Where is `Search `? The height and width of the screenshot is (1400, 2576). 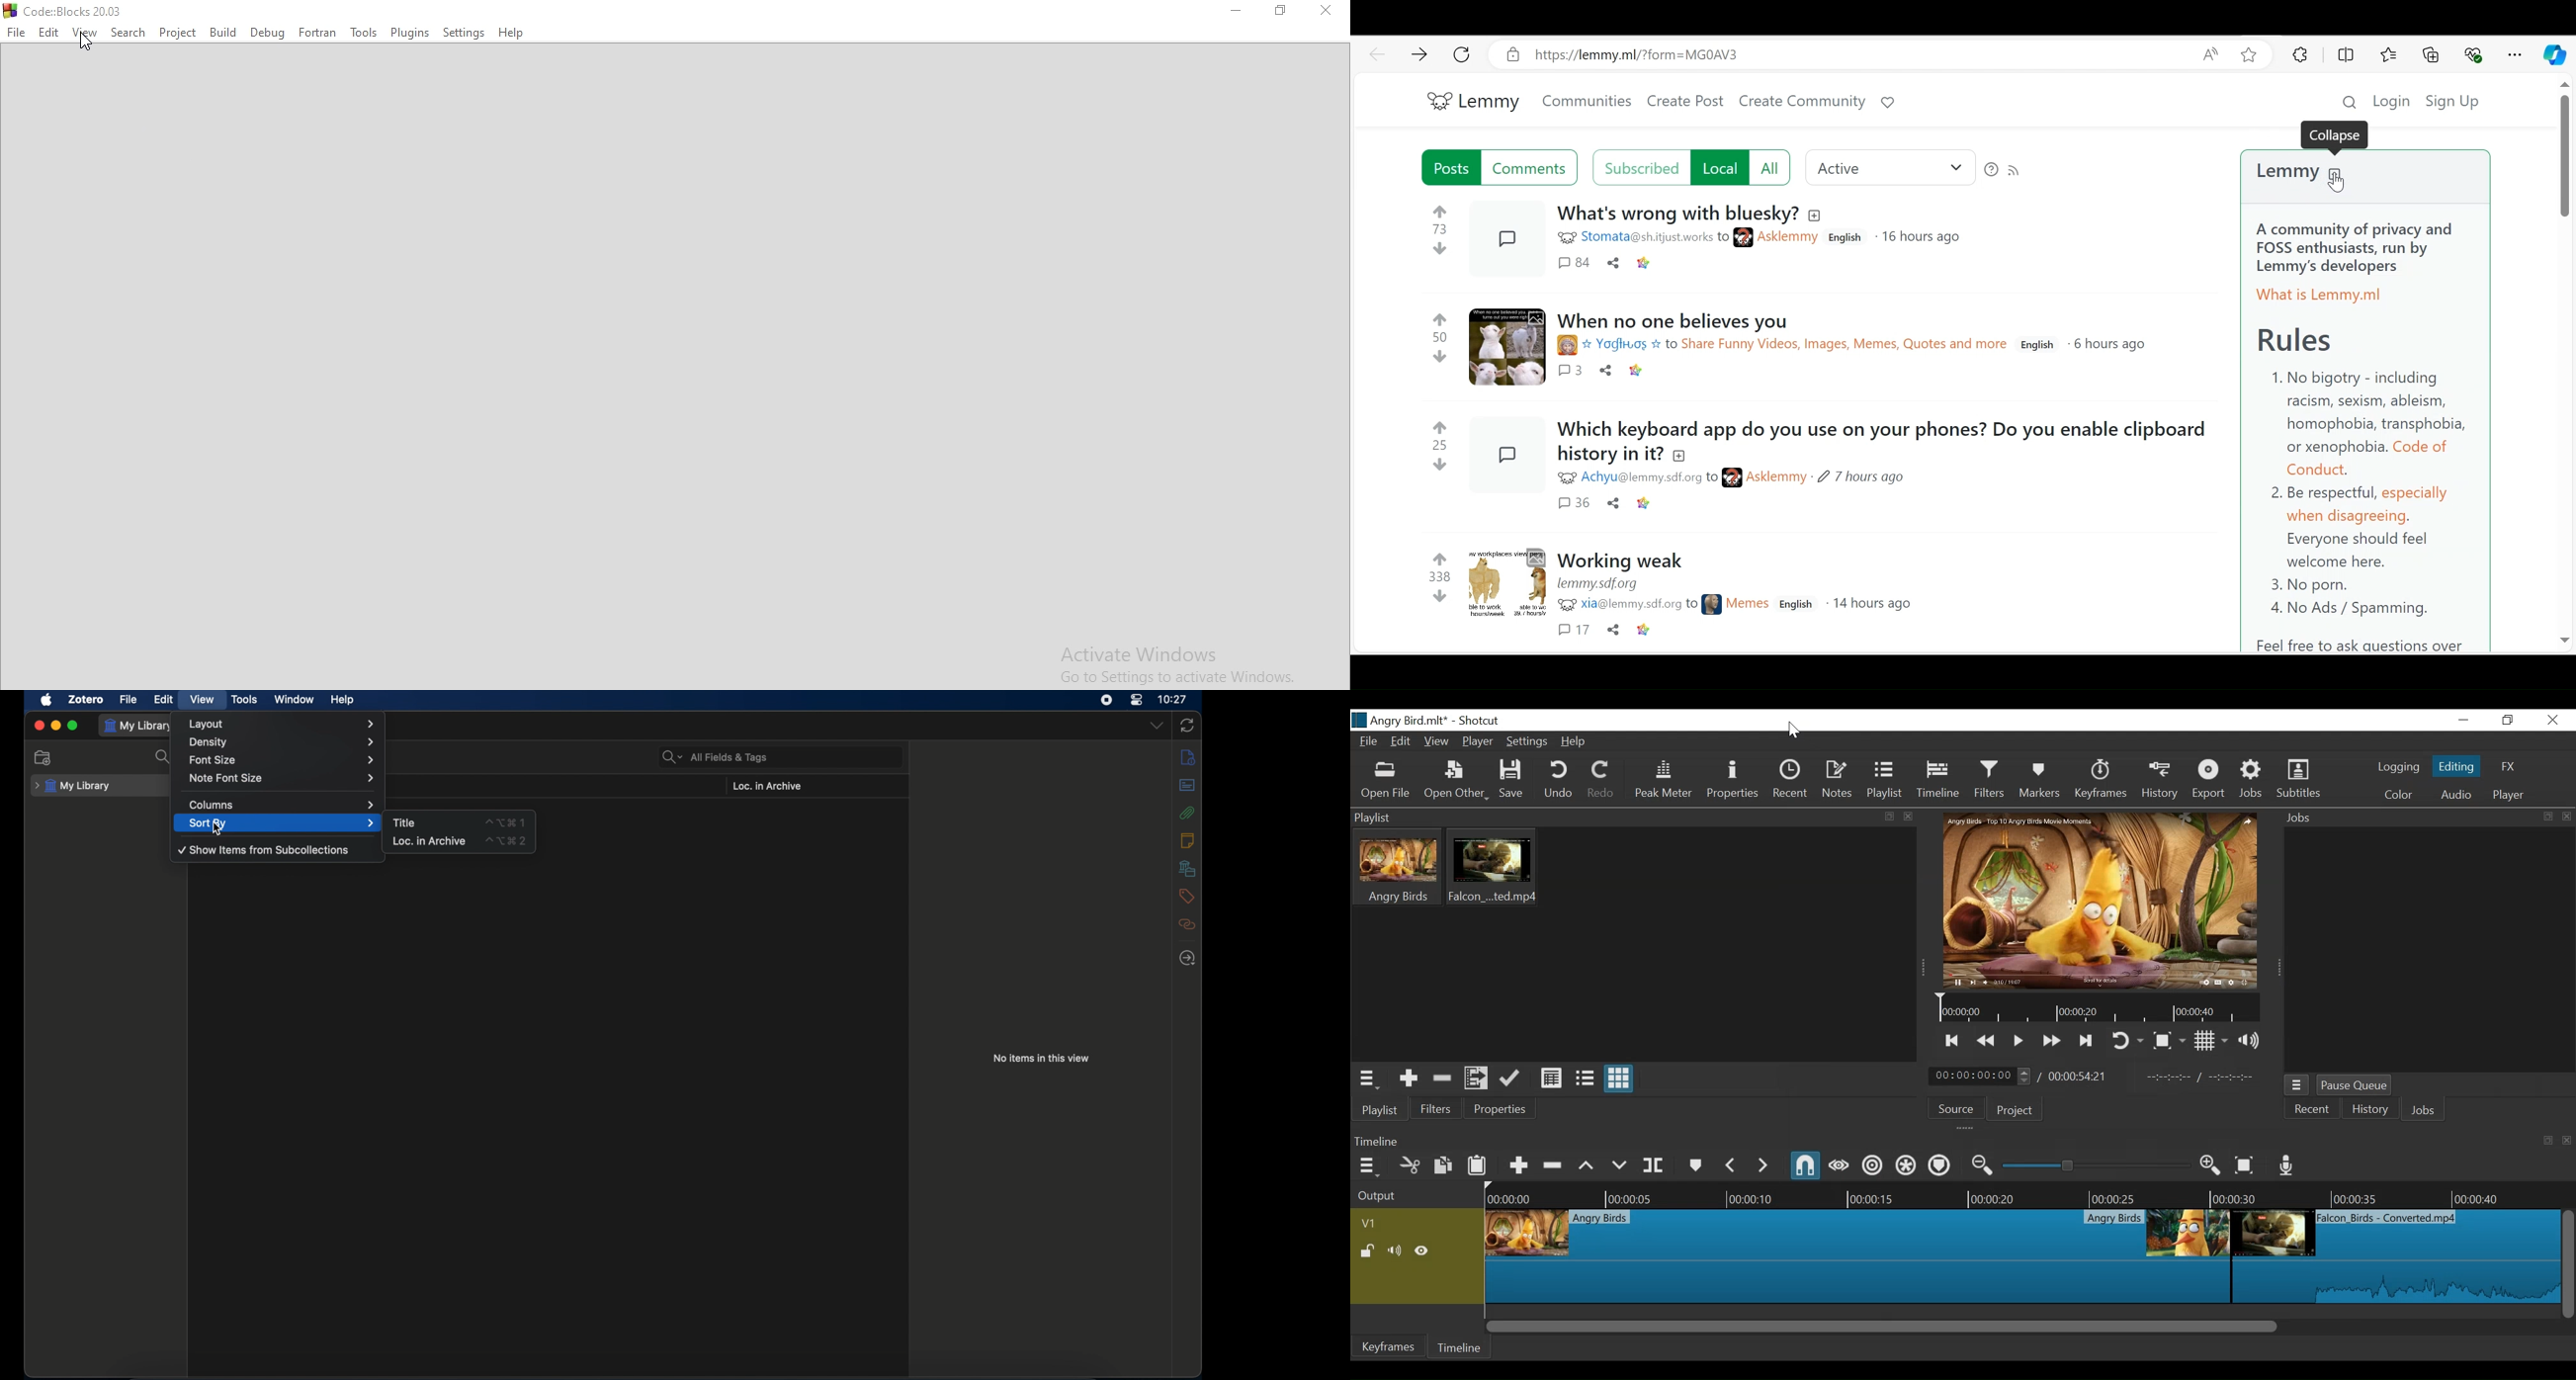
Search  is located at coordinates (129, 32).